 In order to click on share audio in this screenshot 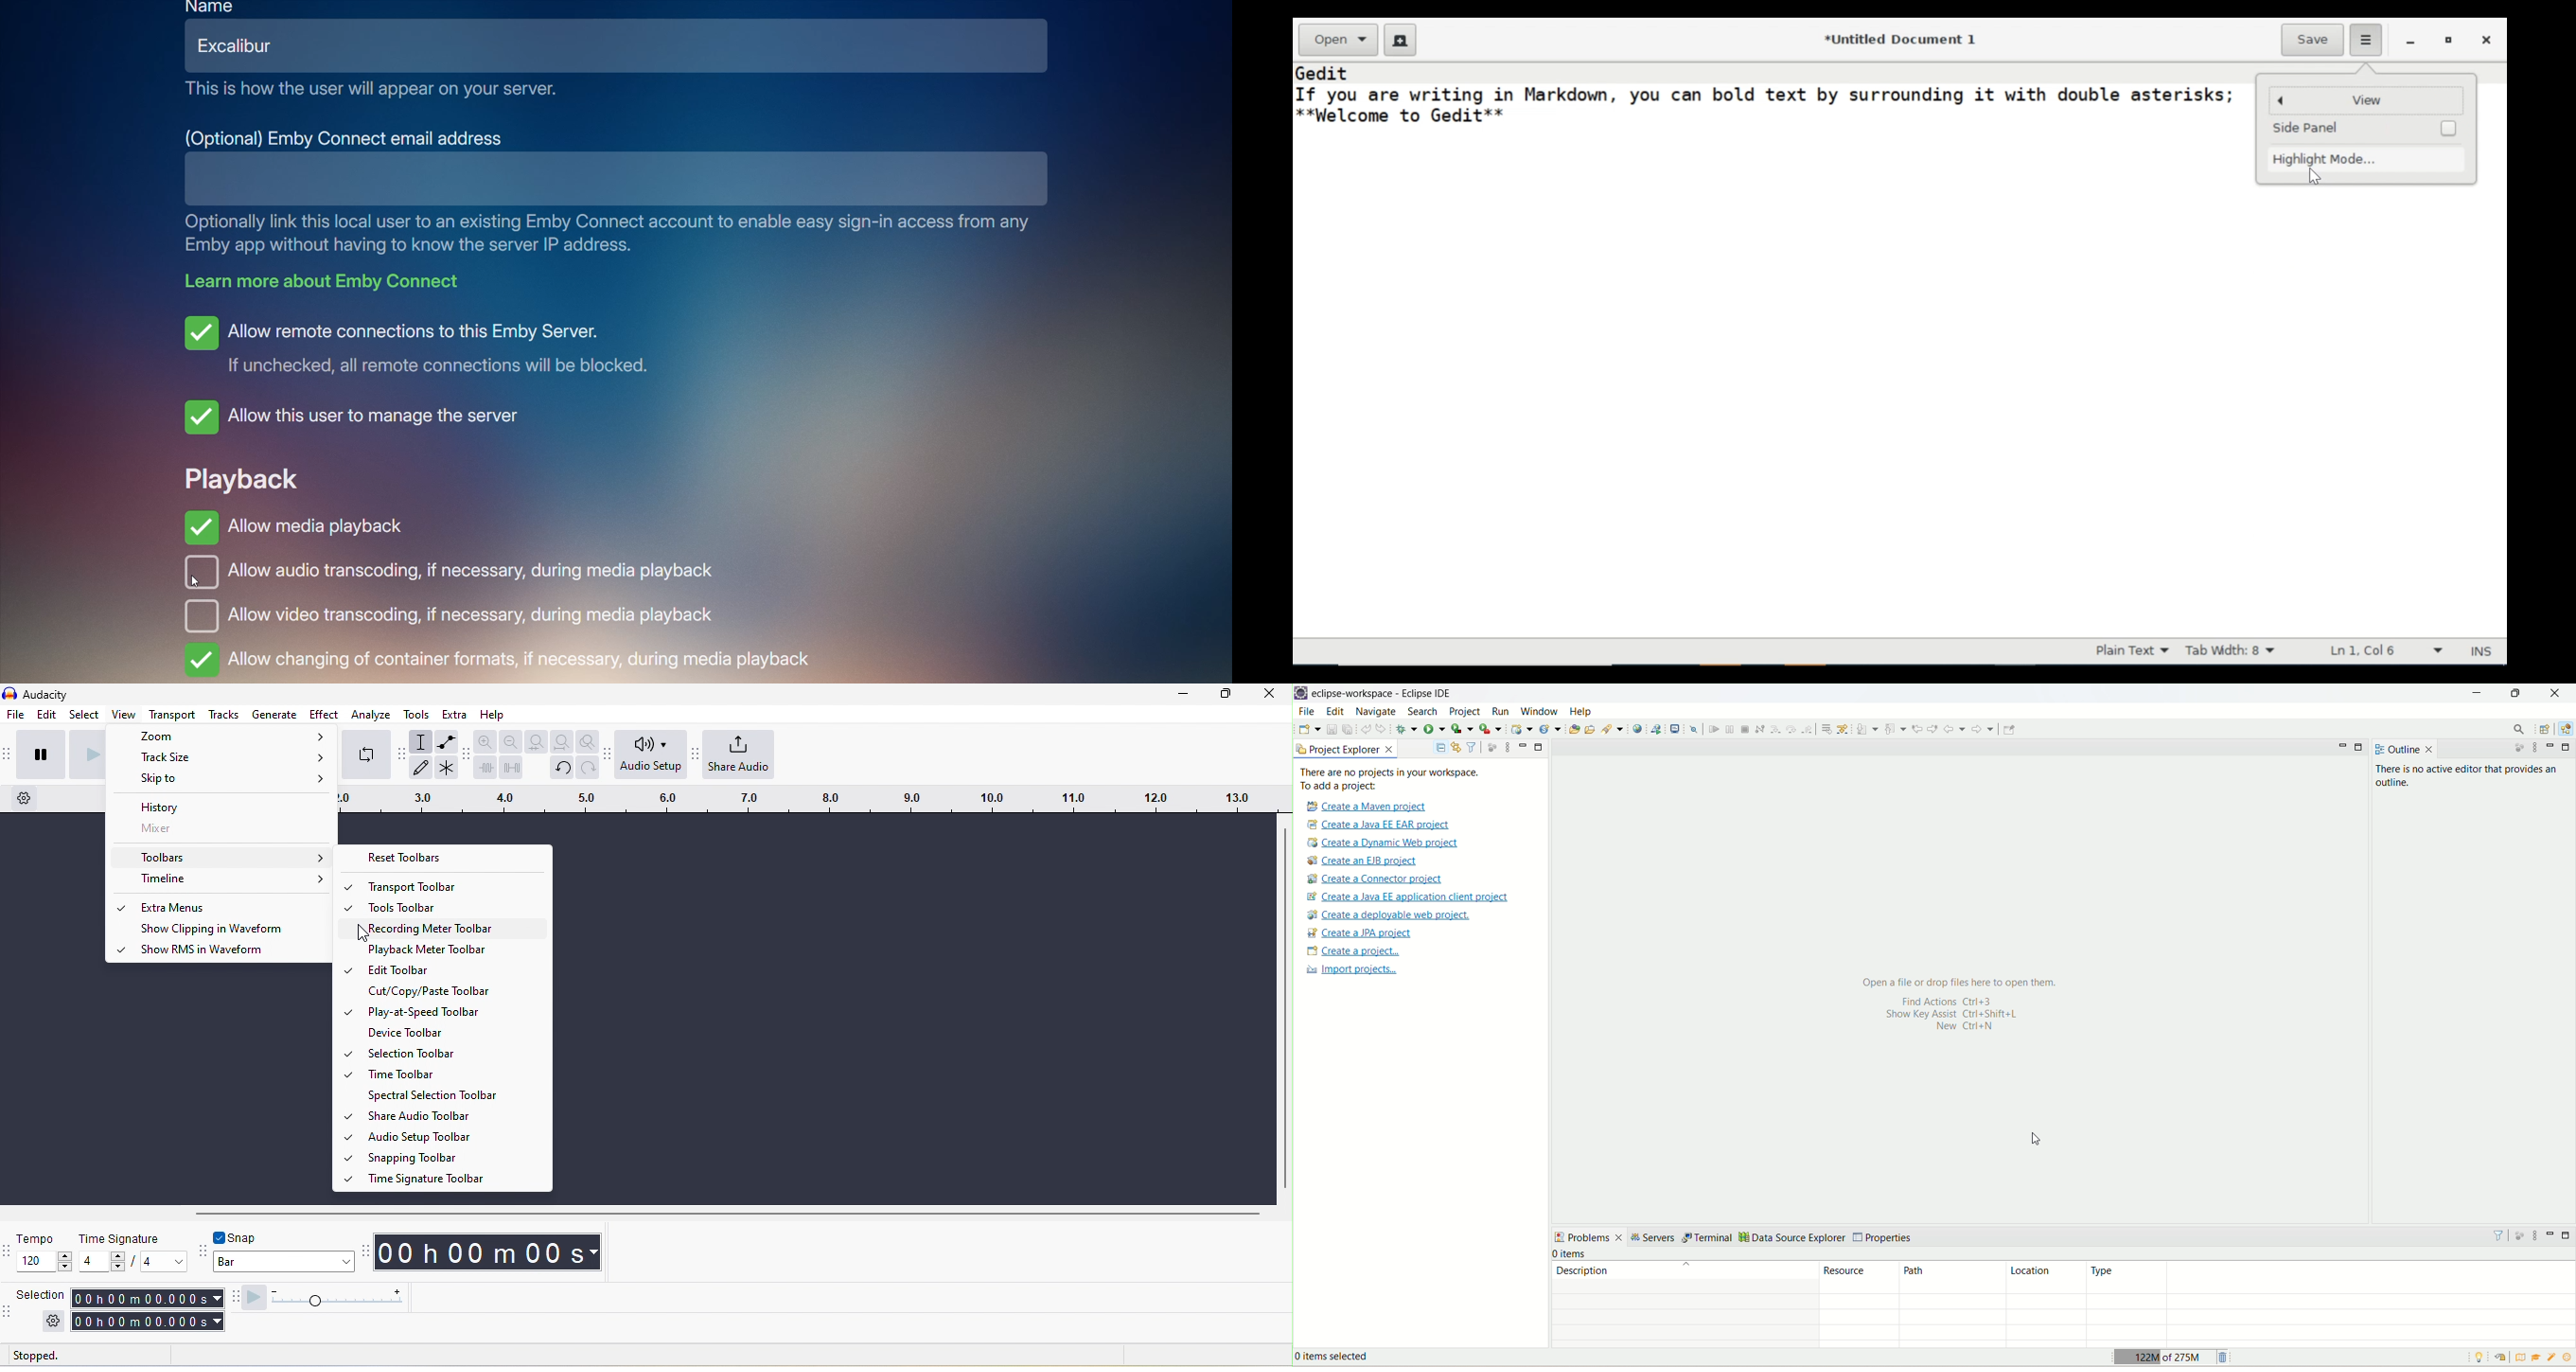, I will do `click(739, 754)`.